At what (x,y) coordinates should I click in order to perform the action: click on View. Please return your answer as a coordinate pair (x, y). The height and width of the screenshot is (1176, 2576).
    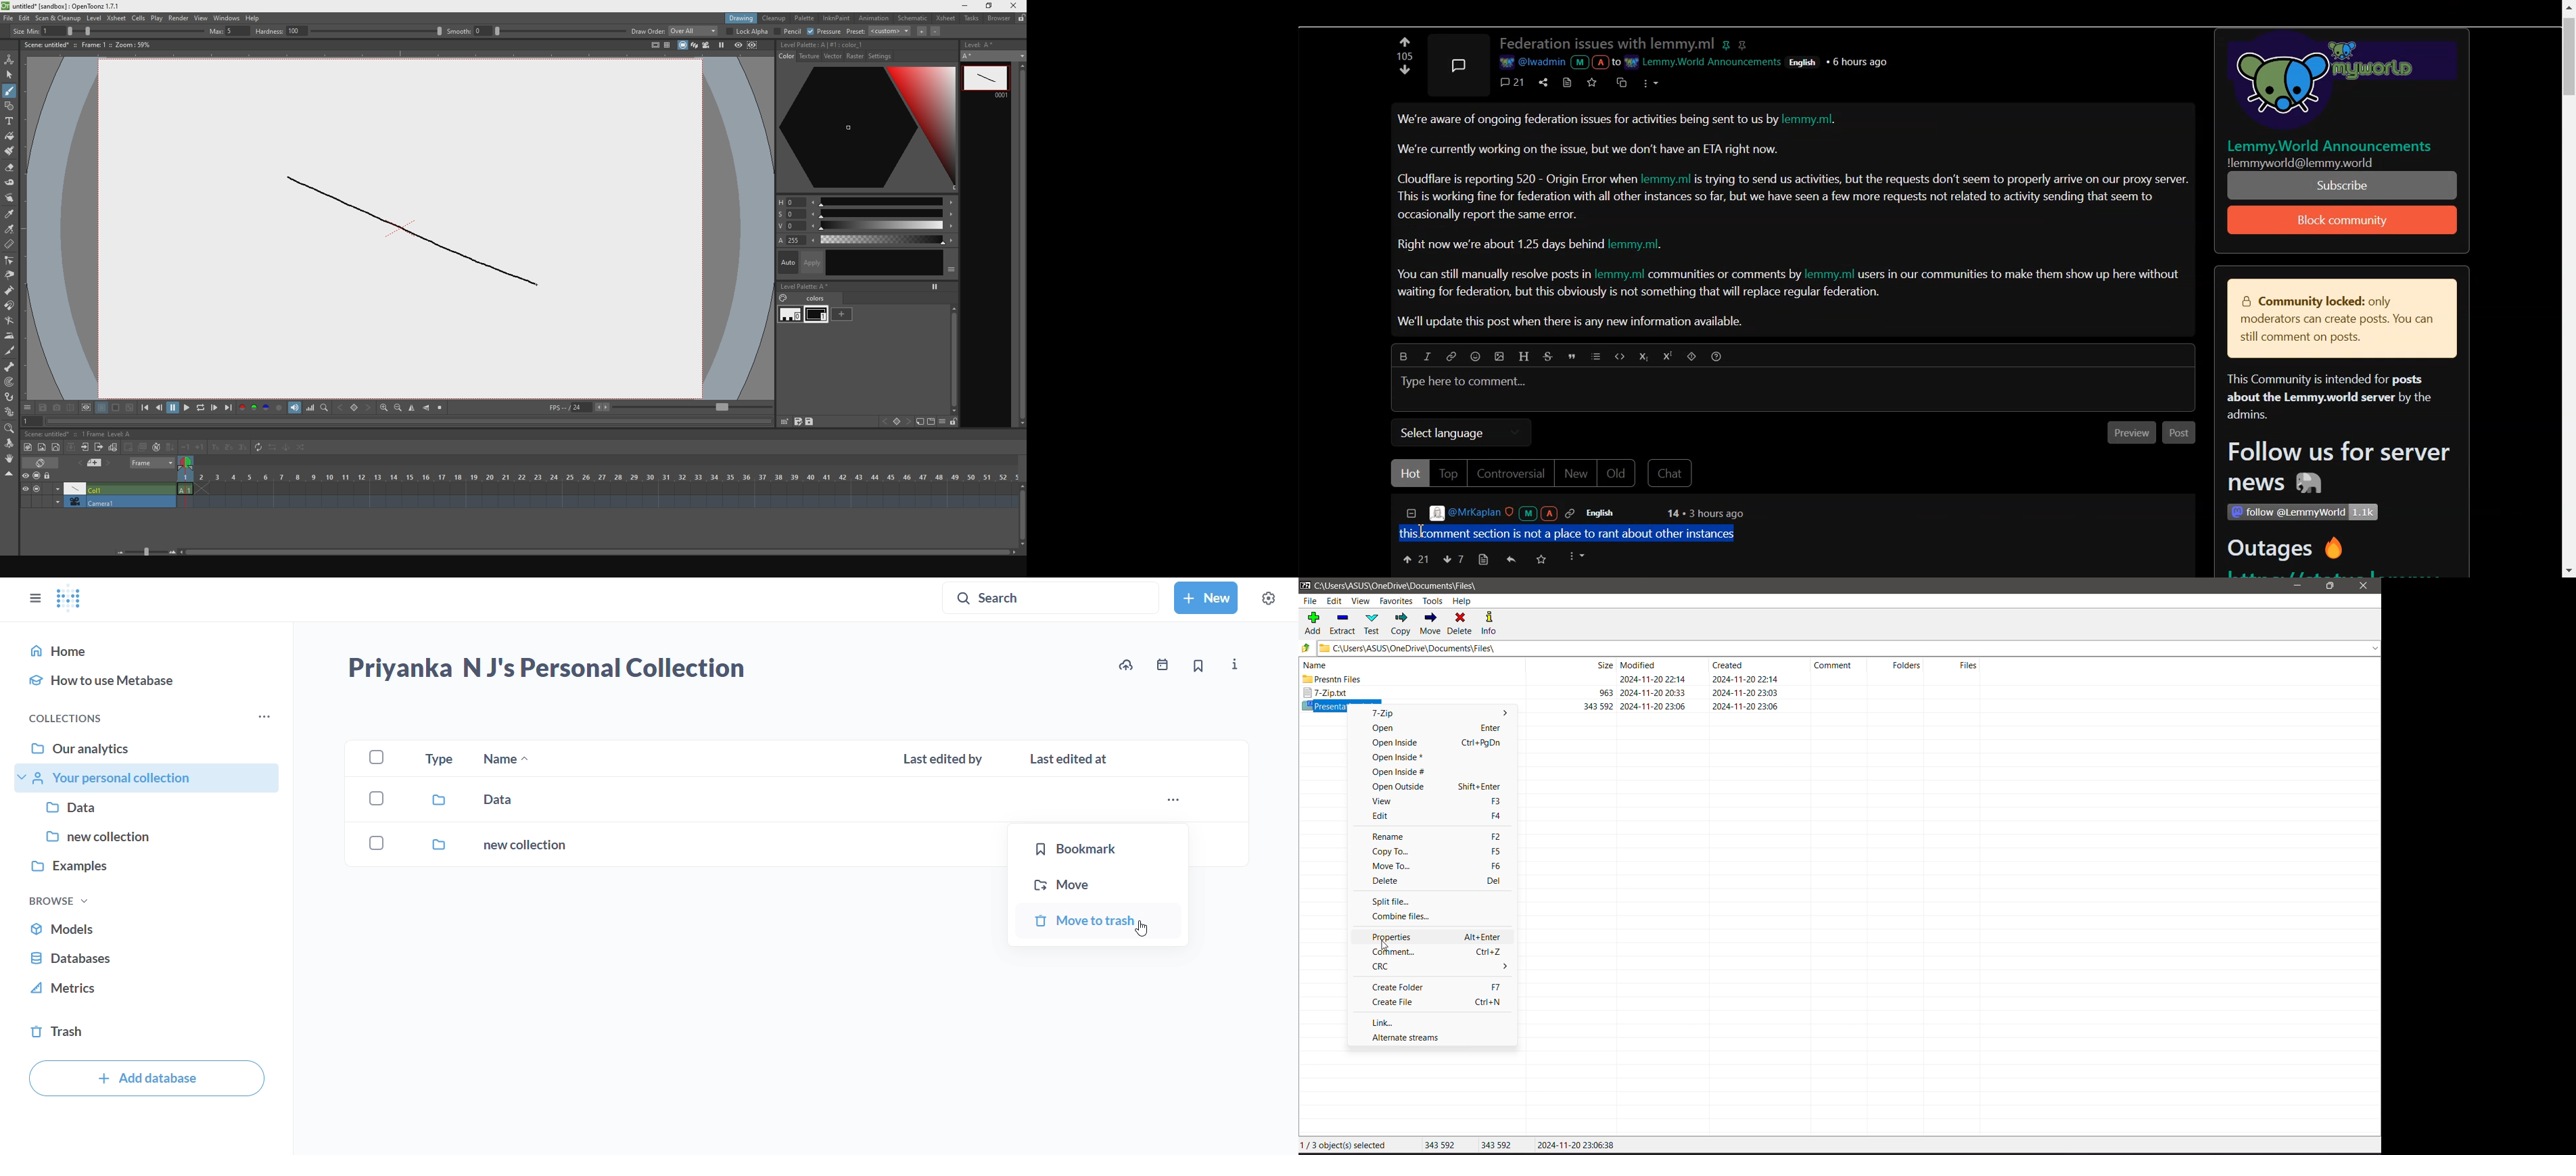
    Looking at the image, I should click on (1361, 602).